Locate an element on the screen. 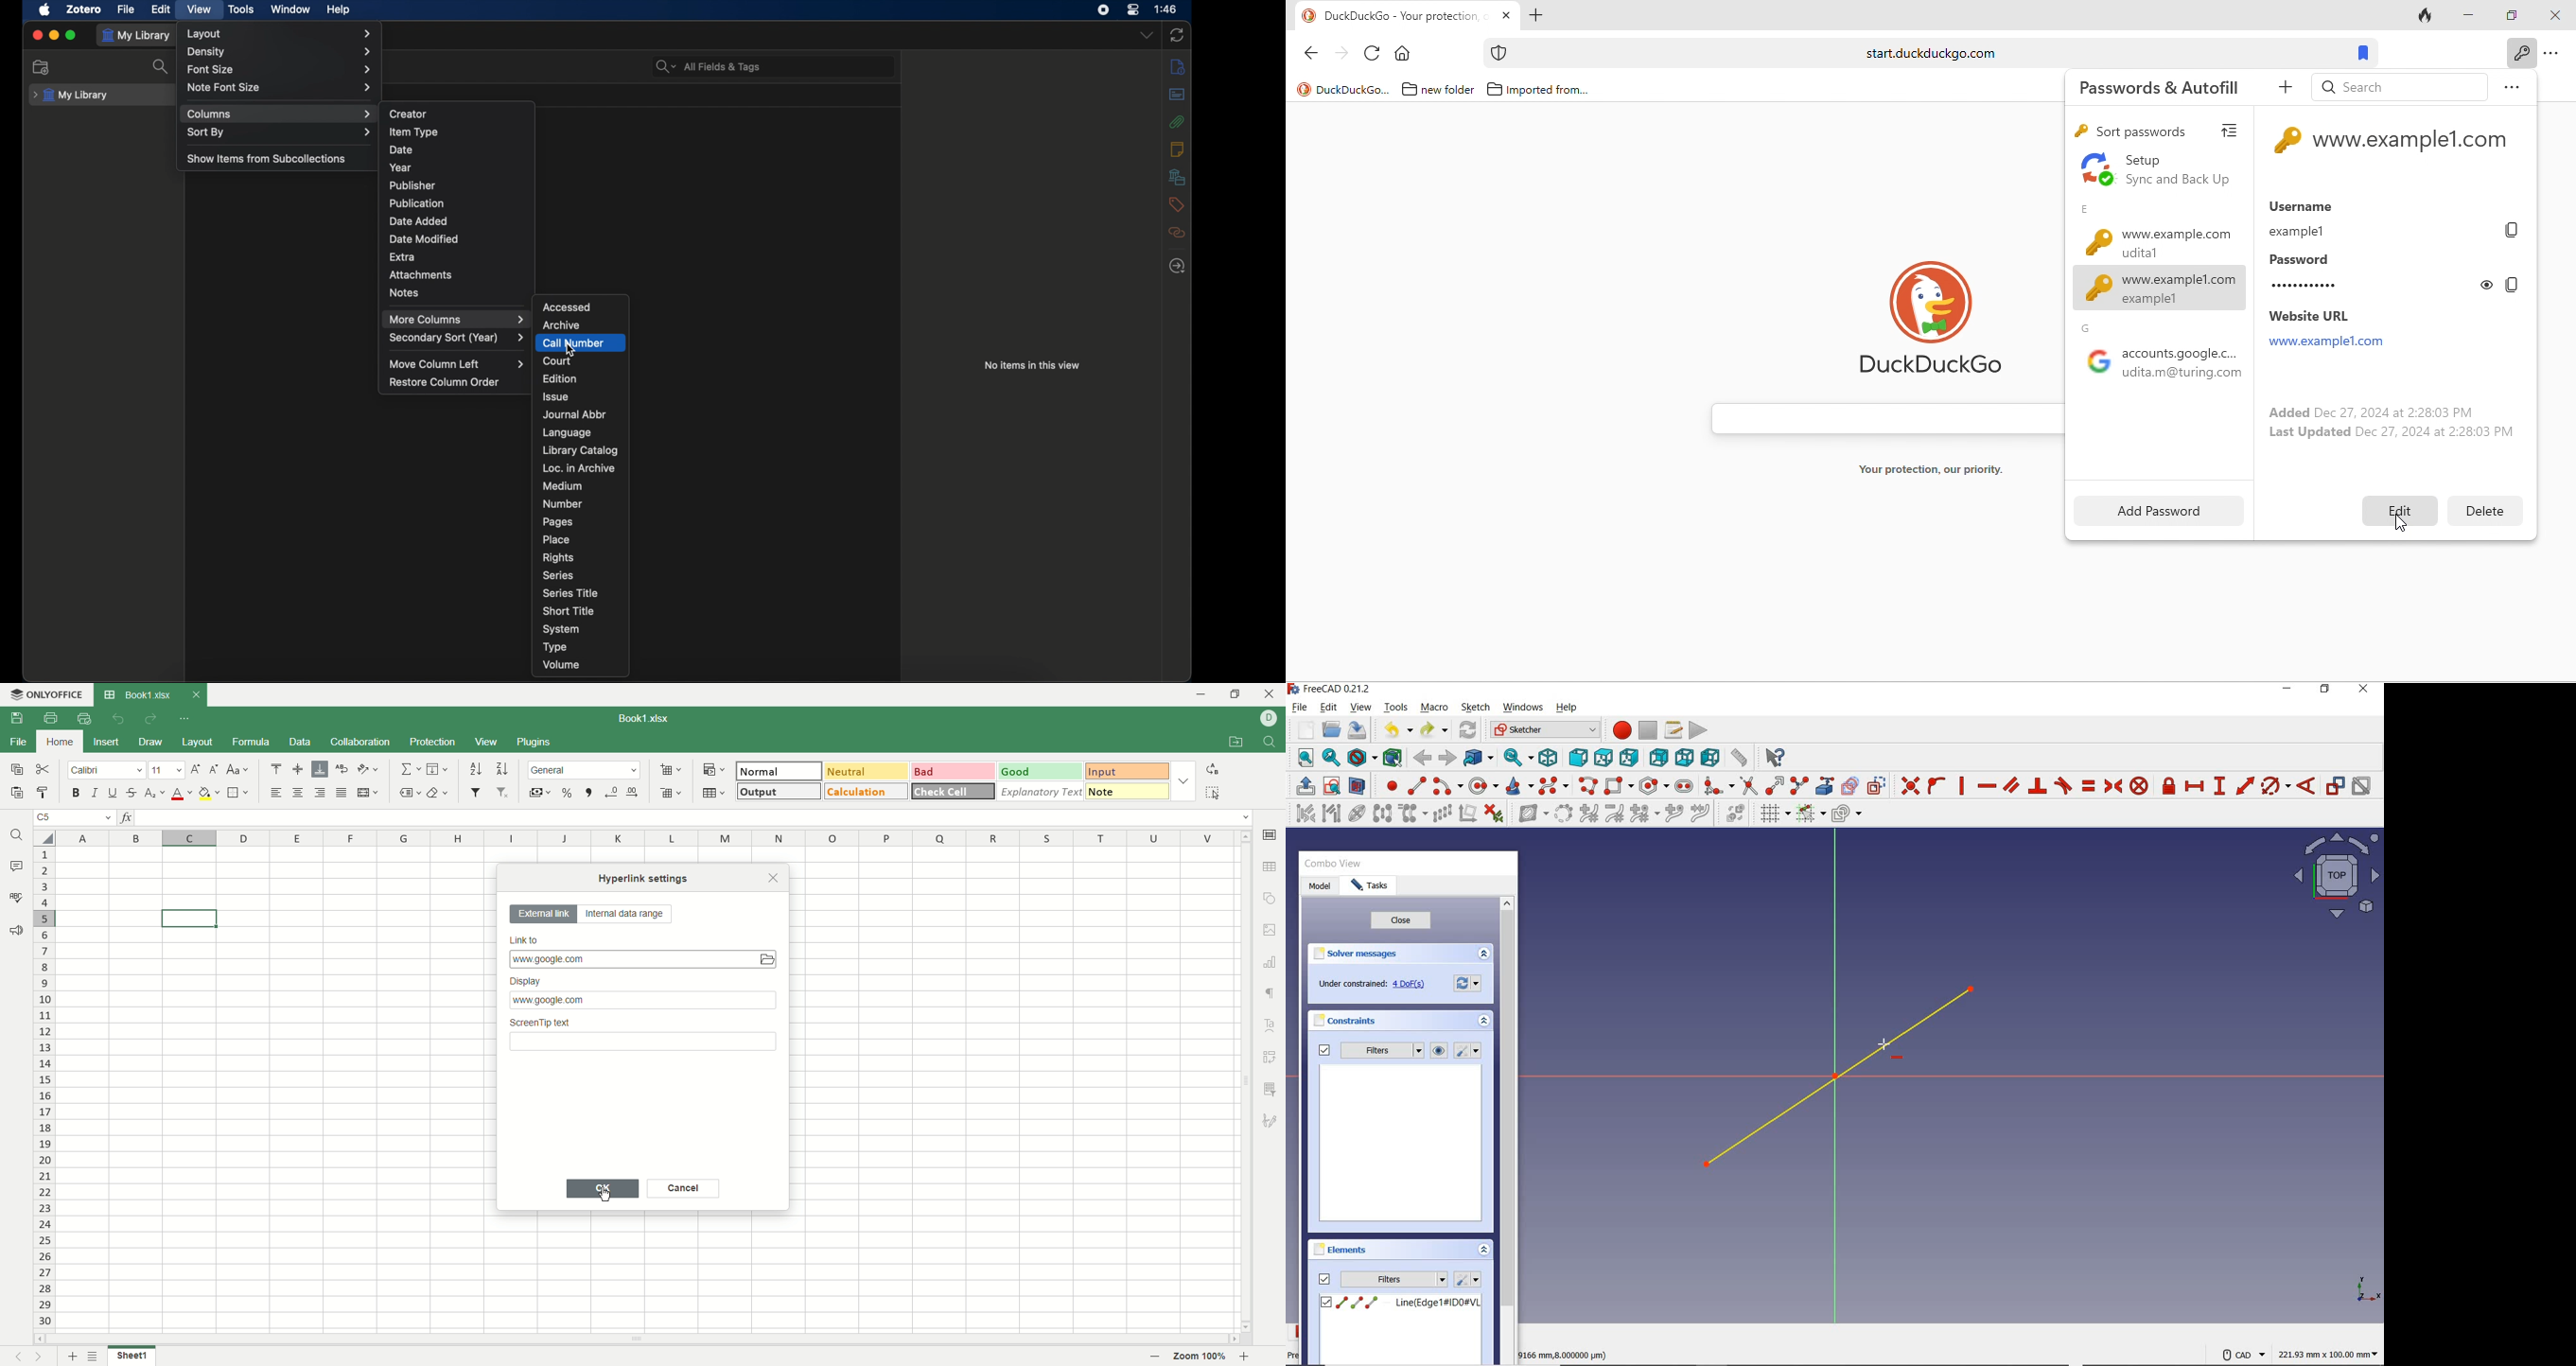 The width and height of the screenshot is (2576, 1372). align center is located at coordinates (301, 793).